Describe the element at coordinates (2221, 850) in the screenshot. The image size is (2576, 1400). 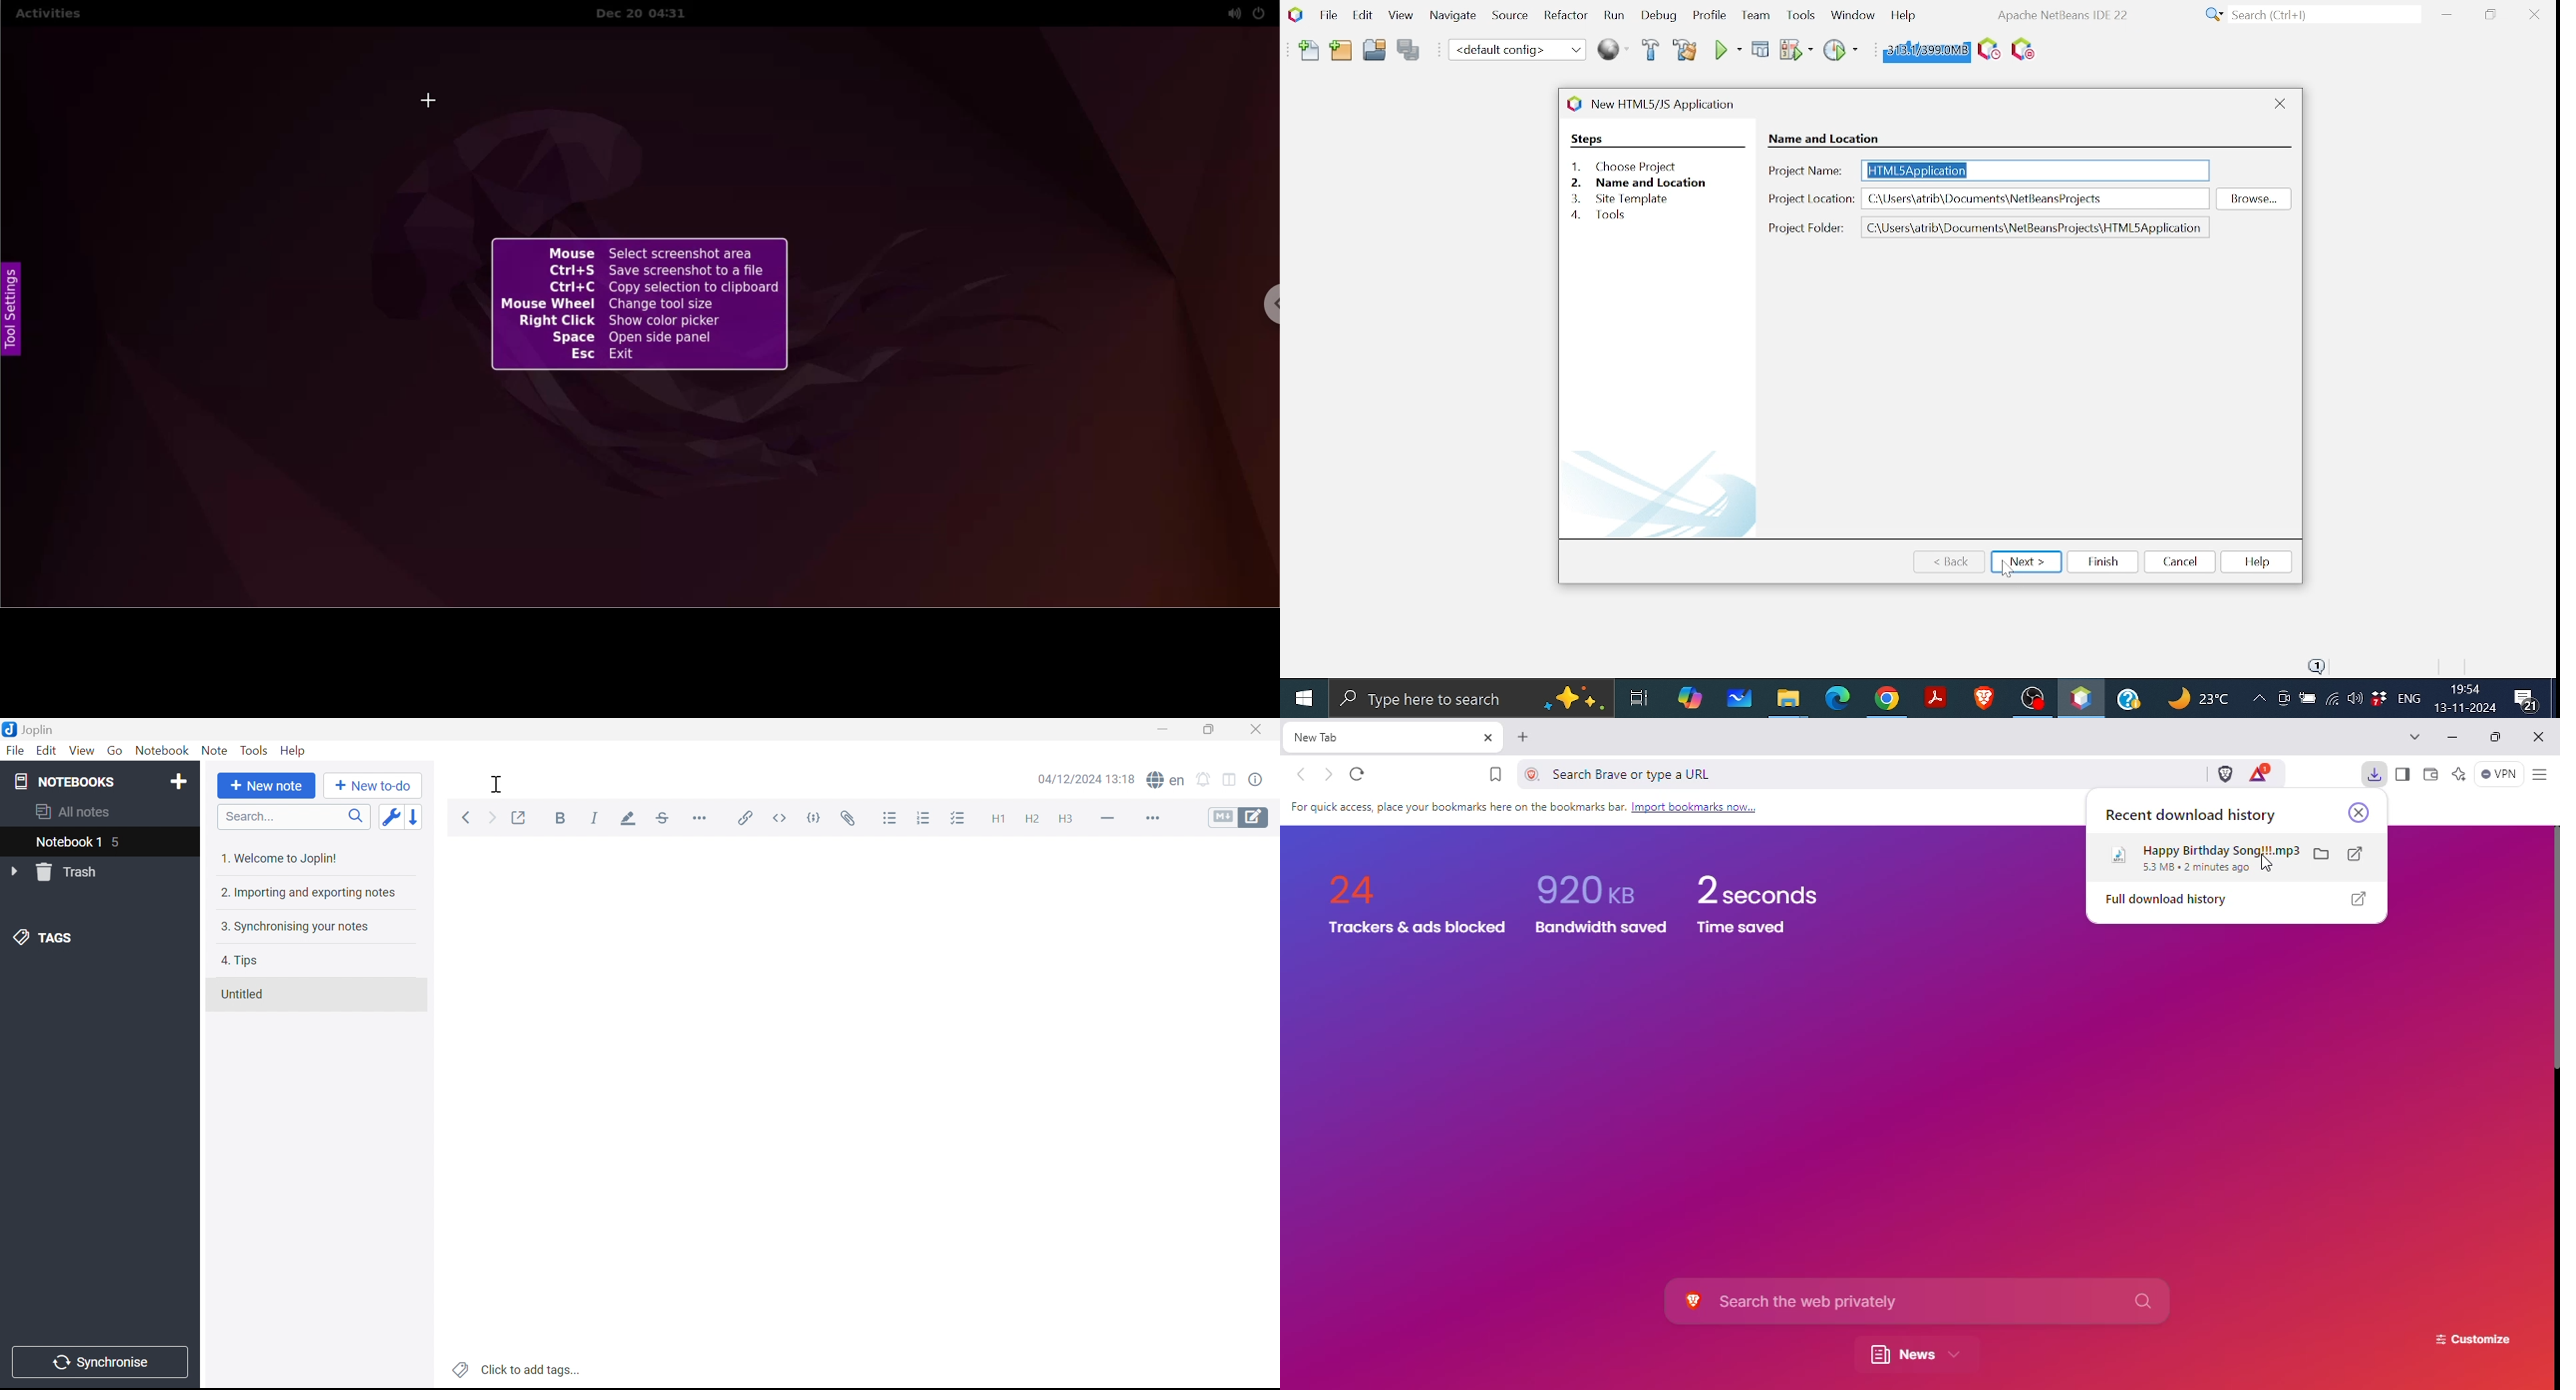
I see `happy birthday song!!!.mp3` at that location.